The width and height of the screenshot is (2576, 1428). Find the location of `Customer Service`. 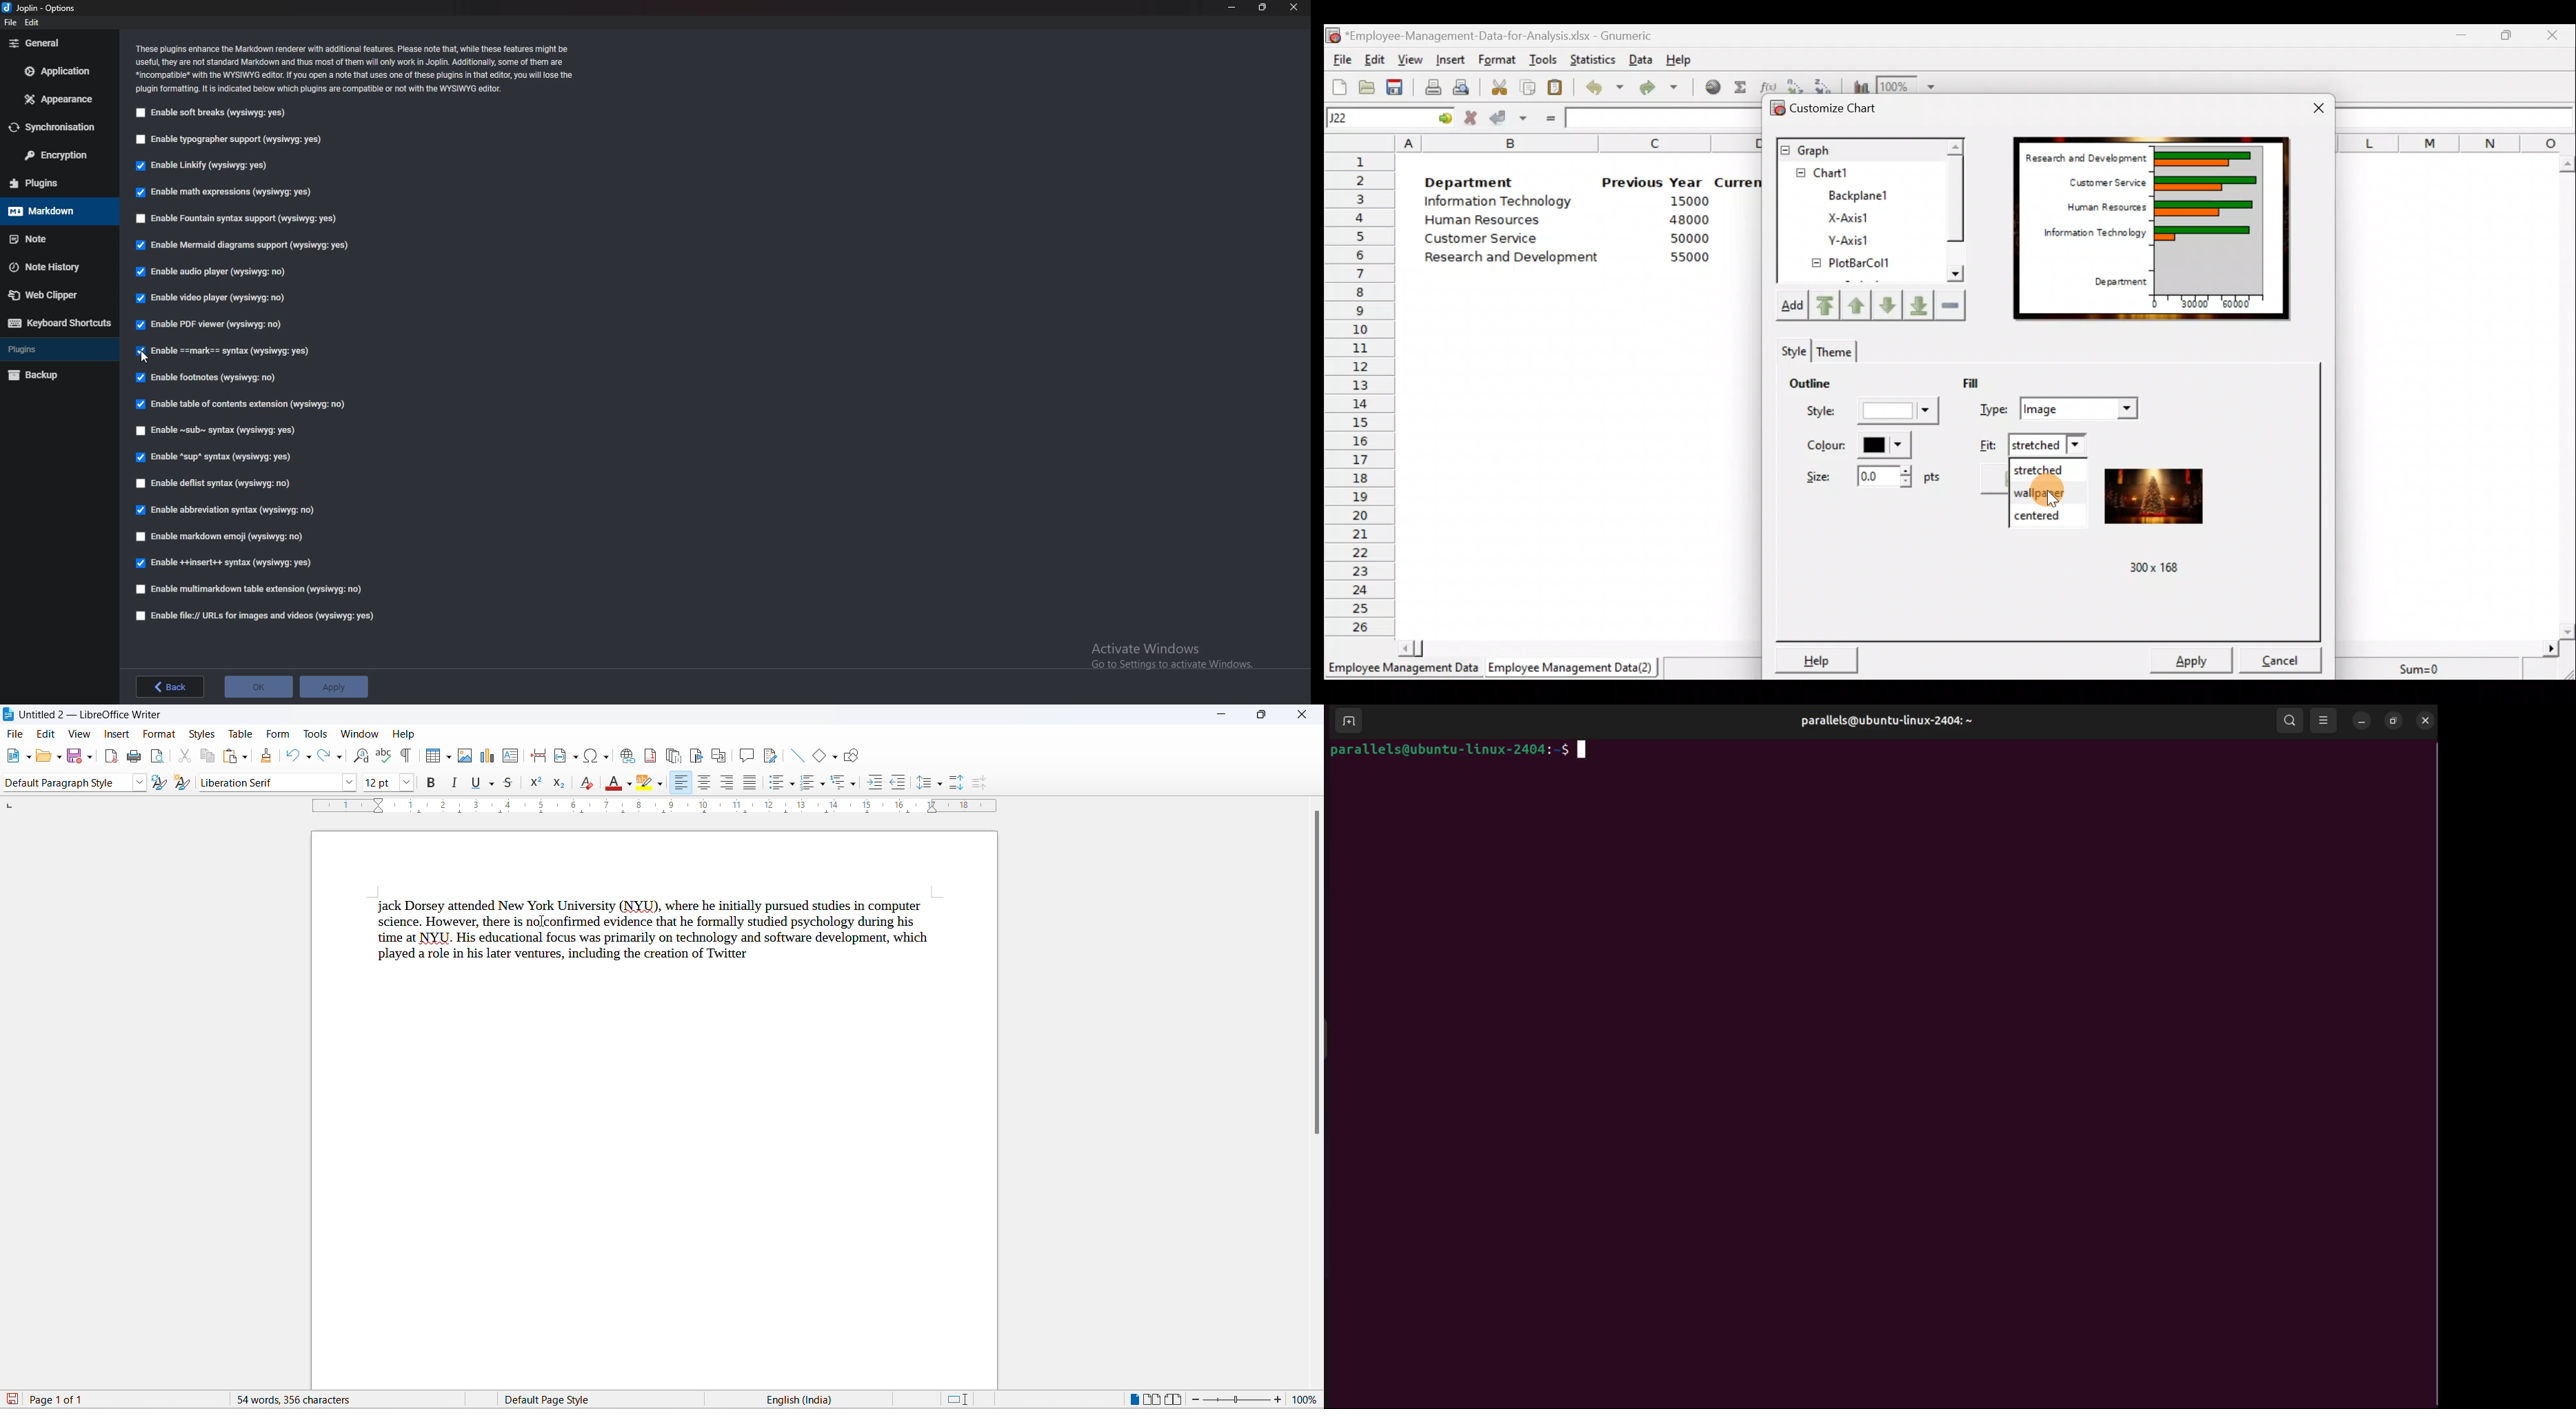

Customer Service is located at coordinates (2102, 183).